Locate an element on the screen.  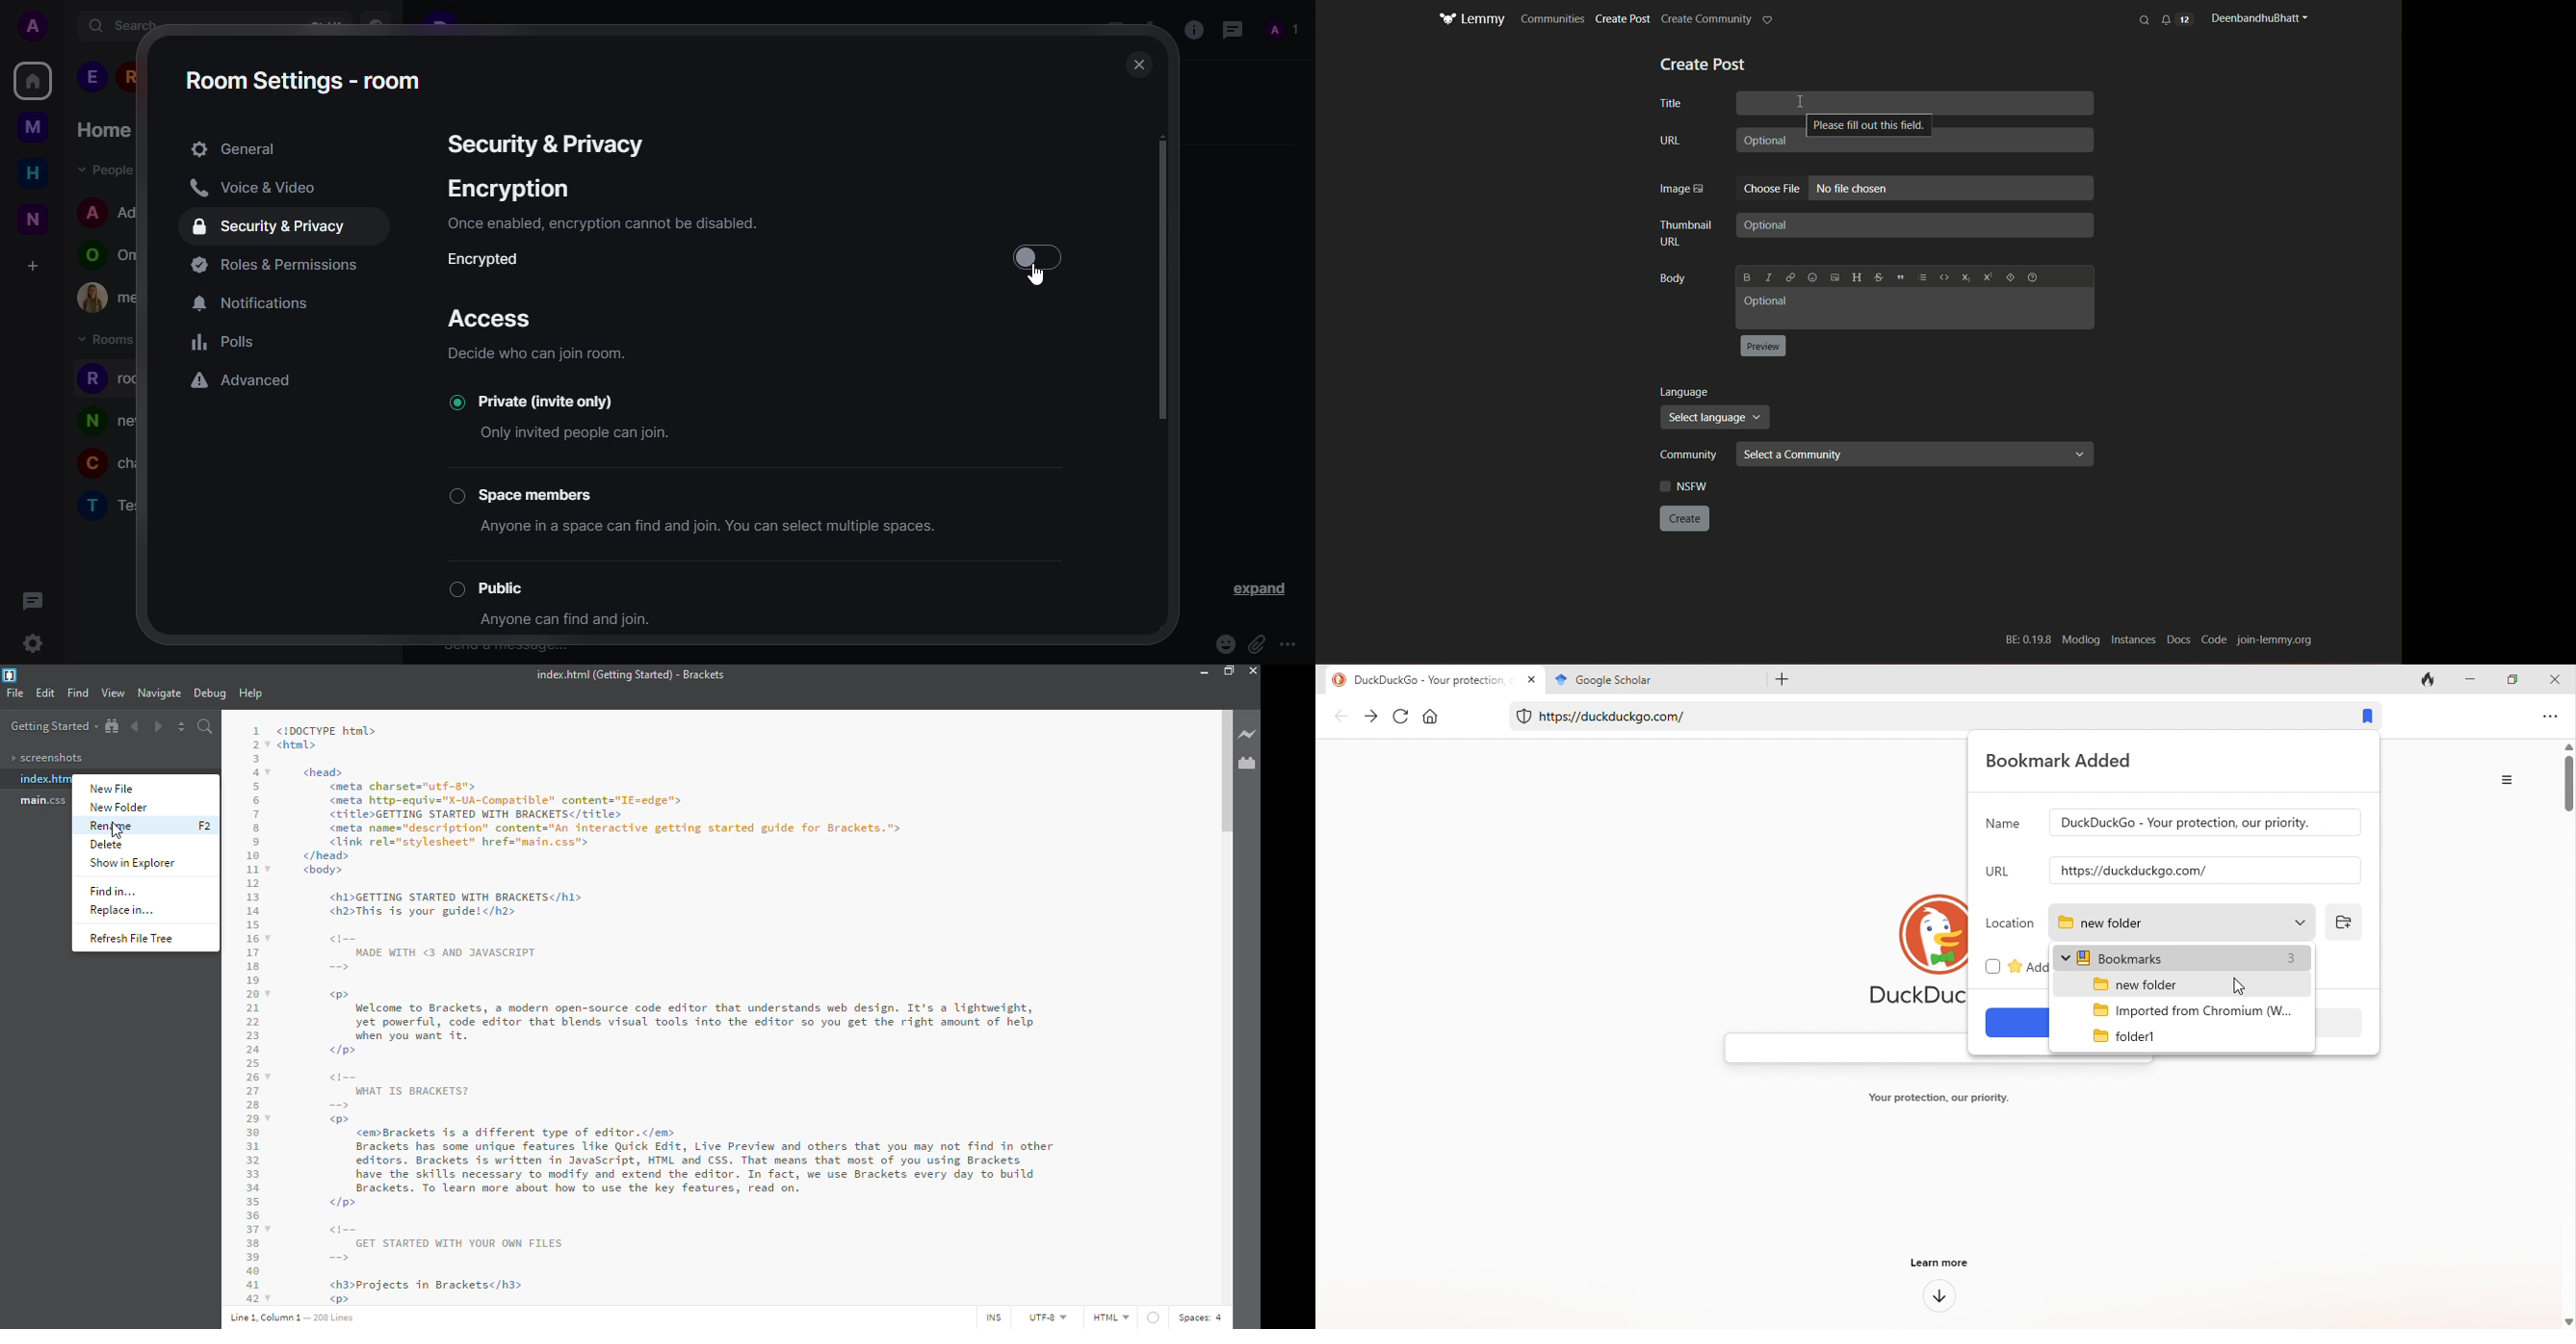
language is located at coordinates (1689, 393).